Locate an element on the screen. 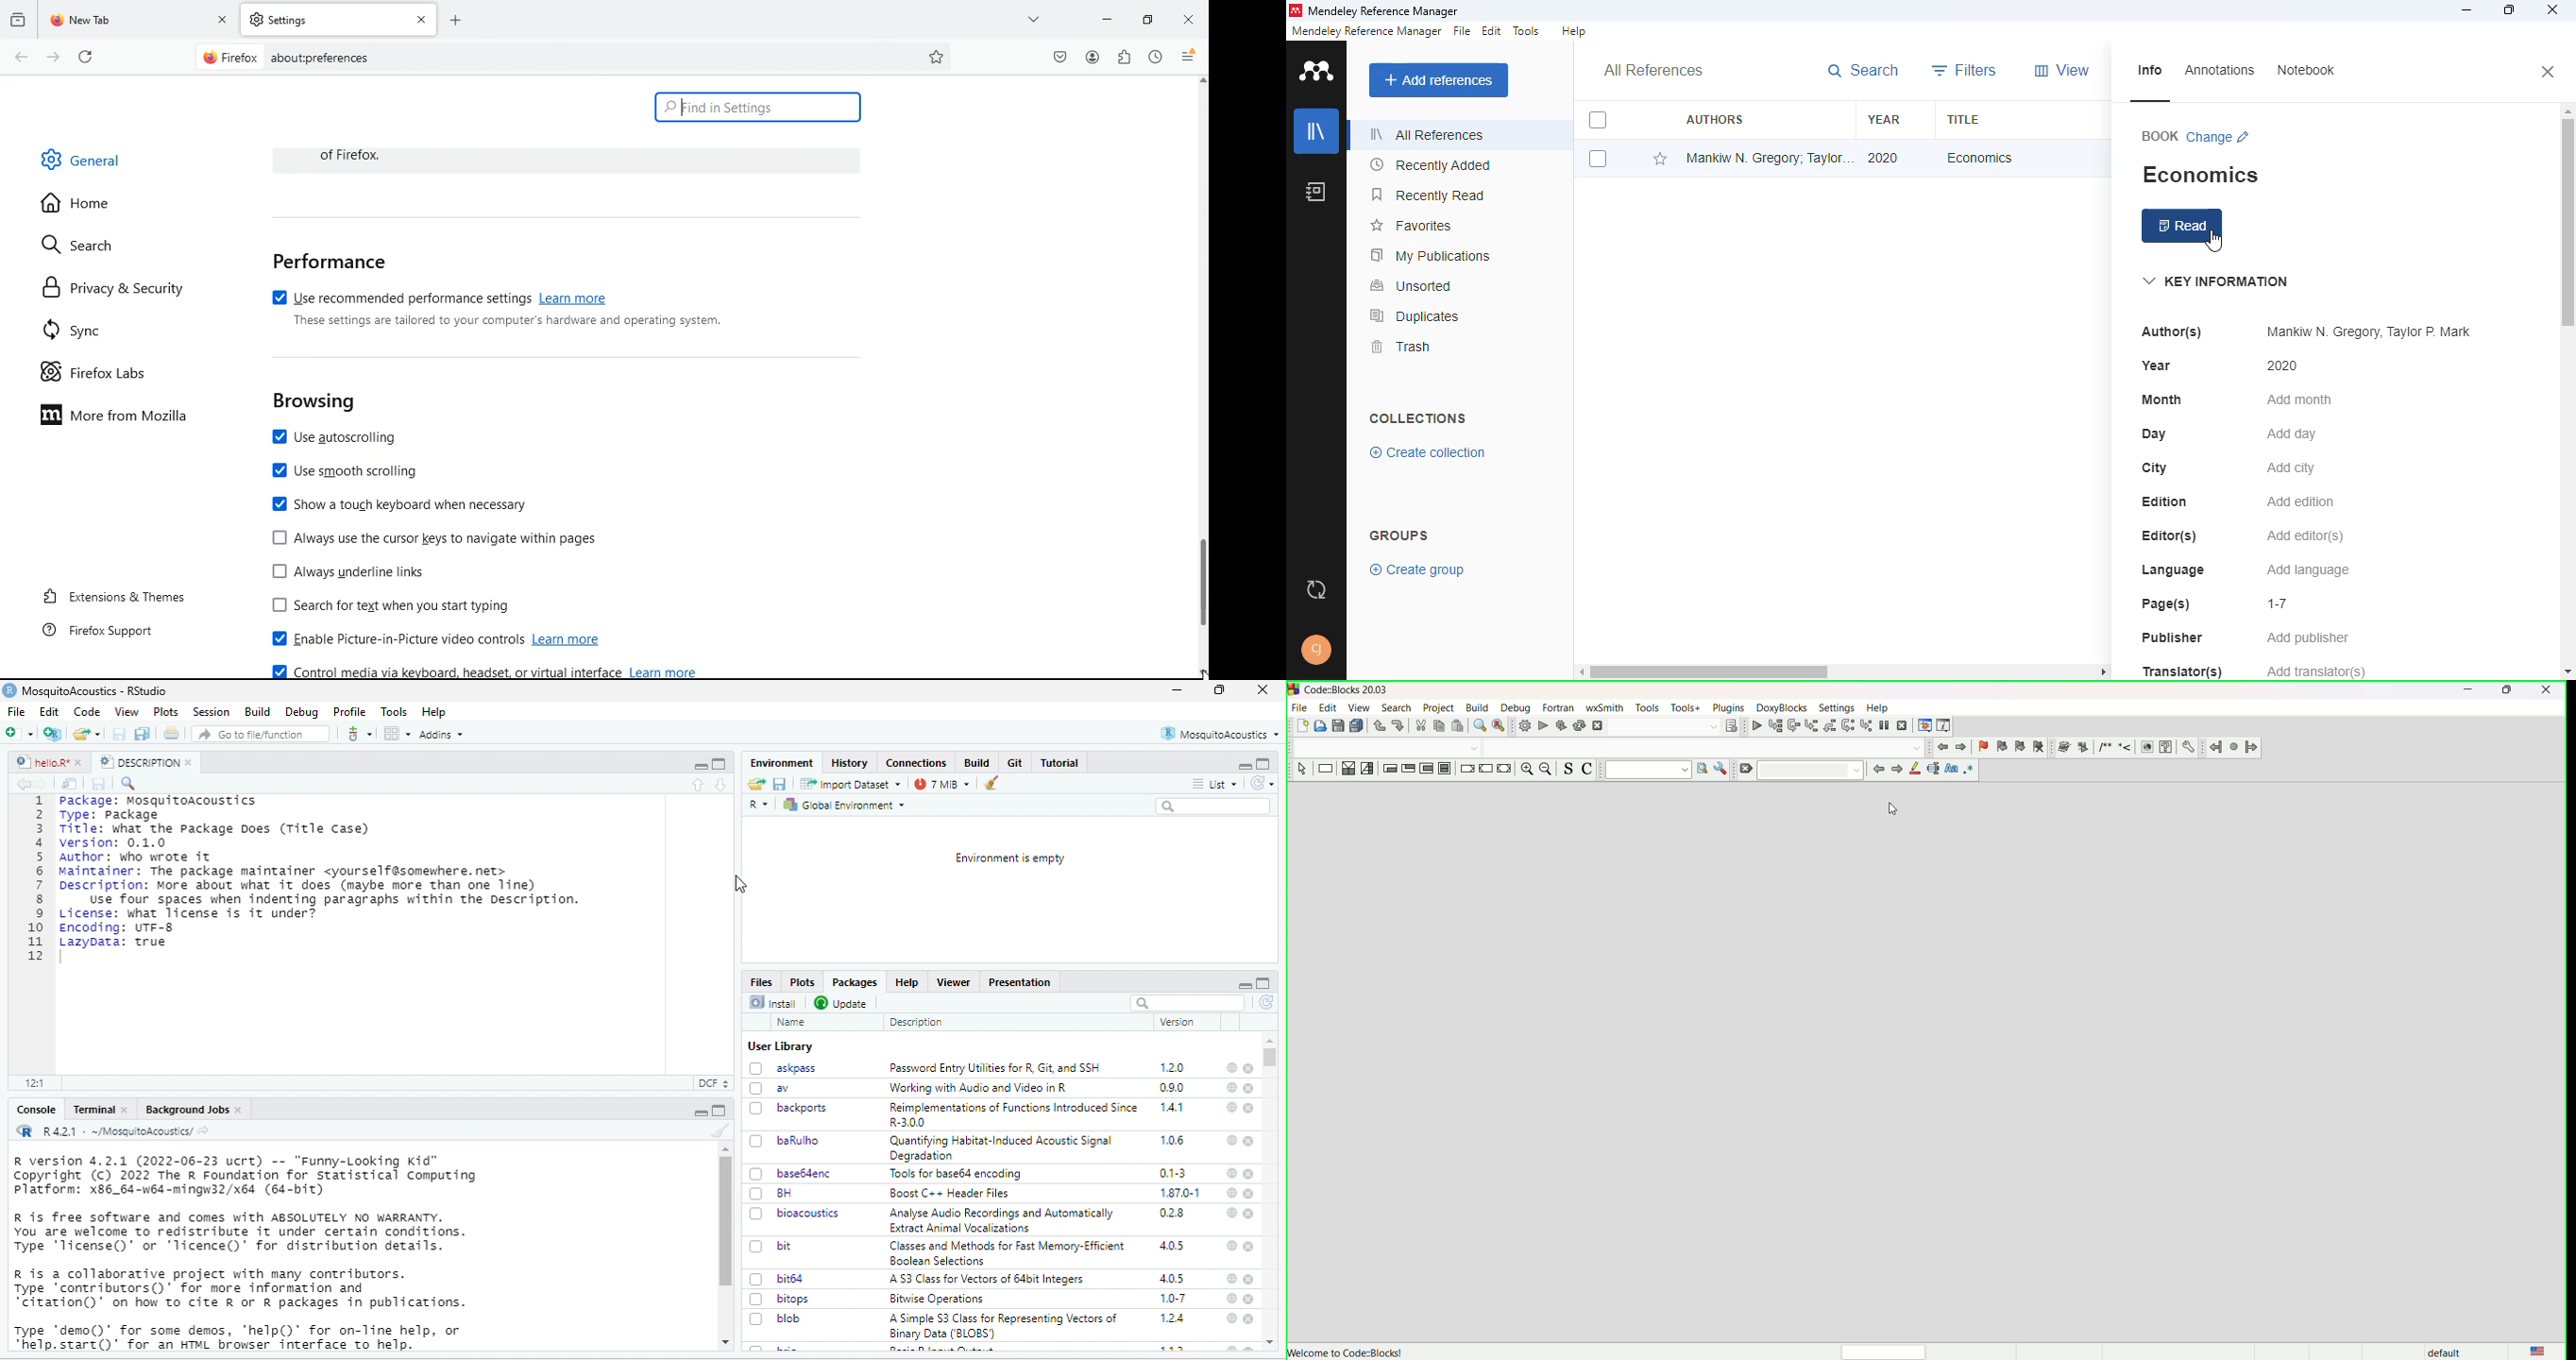 This screenshot has width=2576, height=1372. Profile is located at coordinates (350, 711).